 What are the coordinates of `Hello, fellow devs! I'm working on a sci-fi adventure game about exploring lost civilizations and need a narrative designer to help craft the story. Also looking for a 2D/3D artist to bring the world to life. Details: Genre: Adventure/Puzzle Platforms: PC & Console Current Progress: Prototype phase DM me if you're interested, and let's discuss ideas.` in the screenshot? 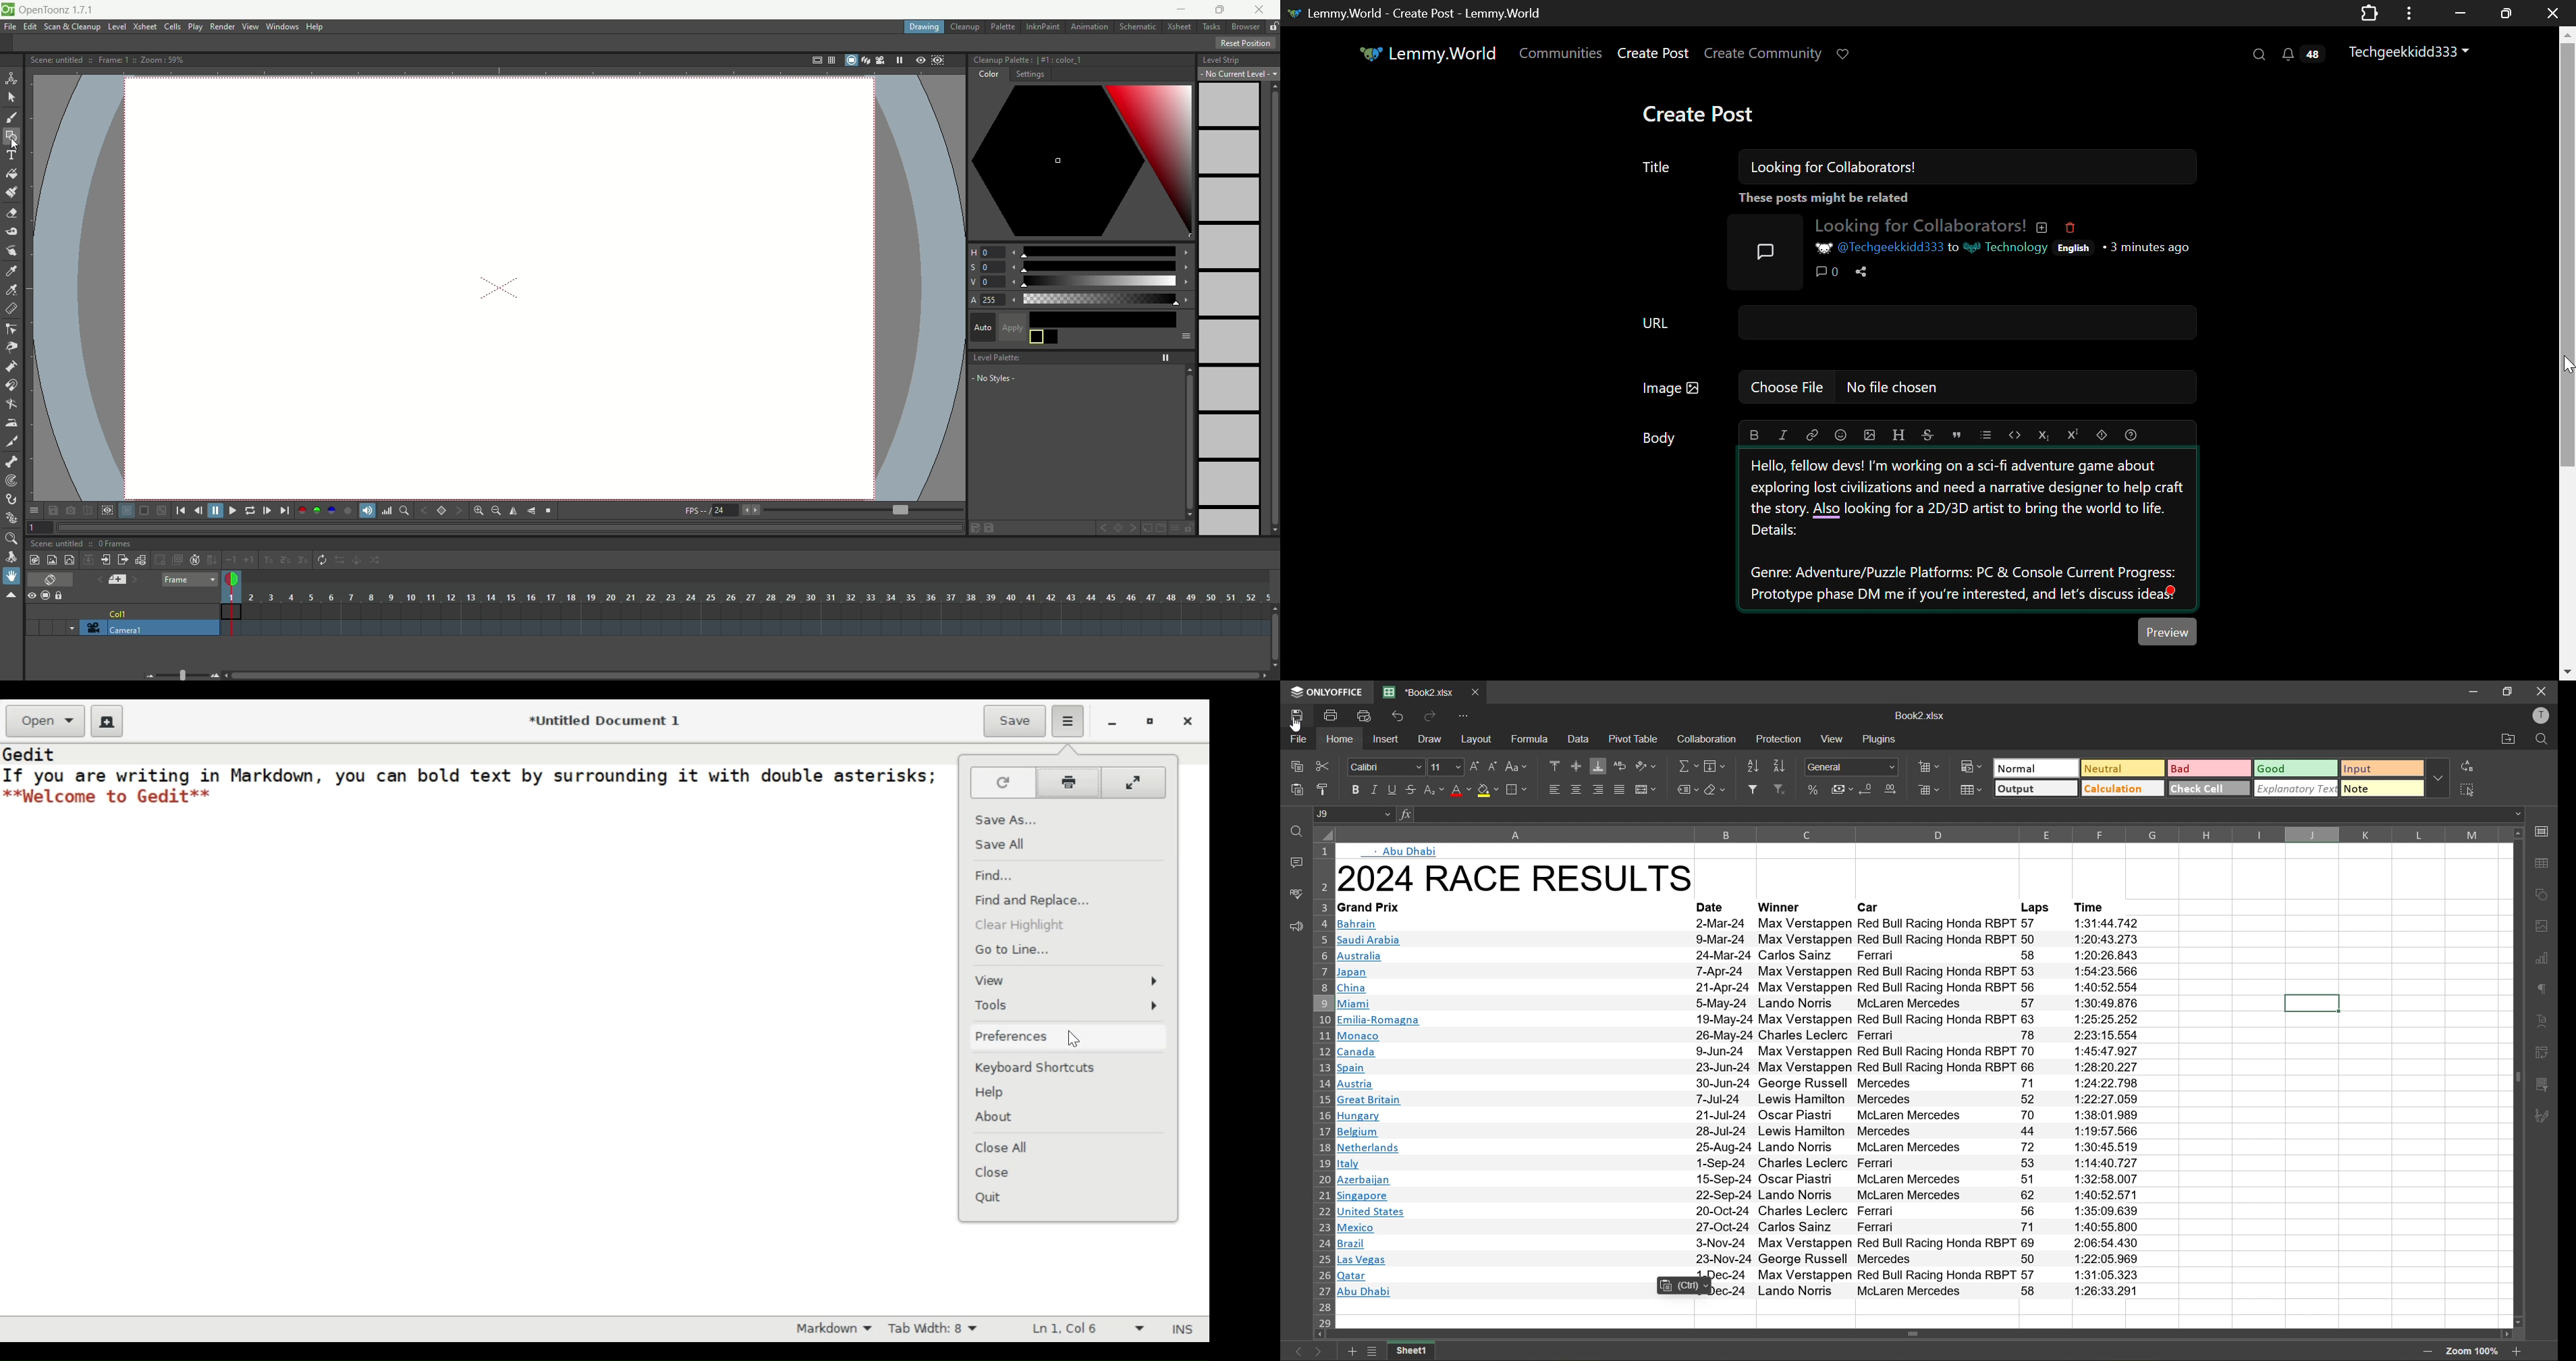 It's located at (1969, 532).